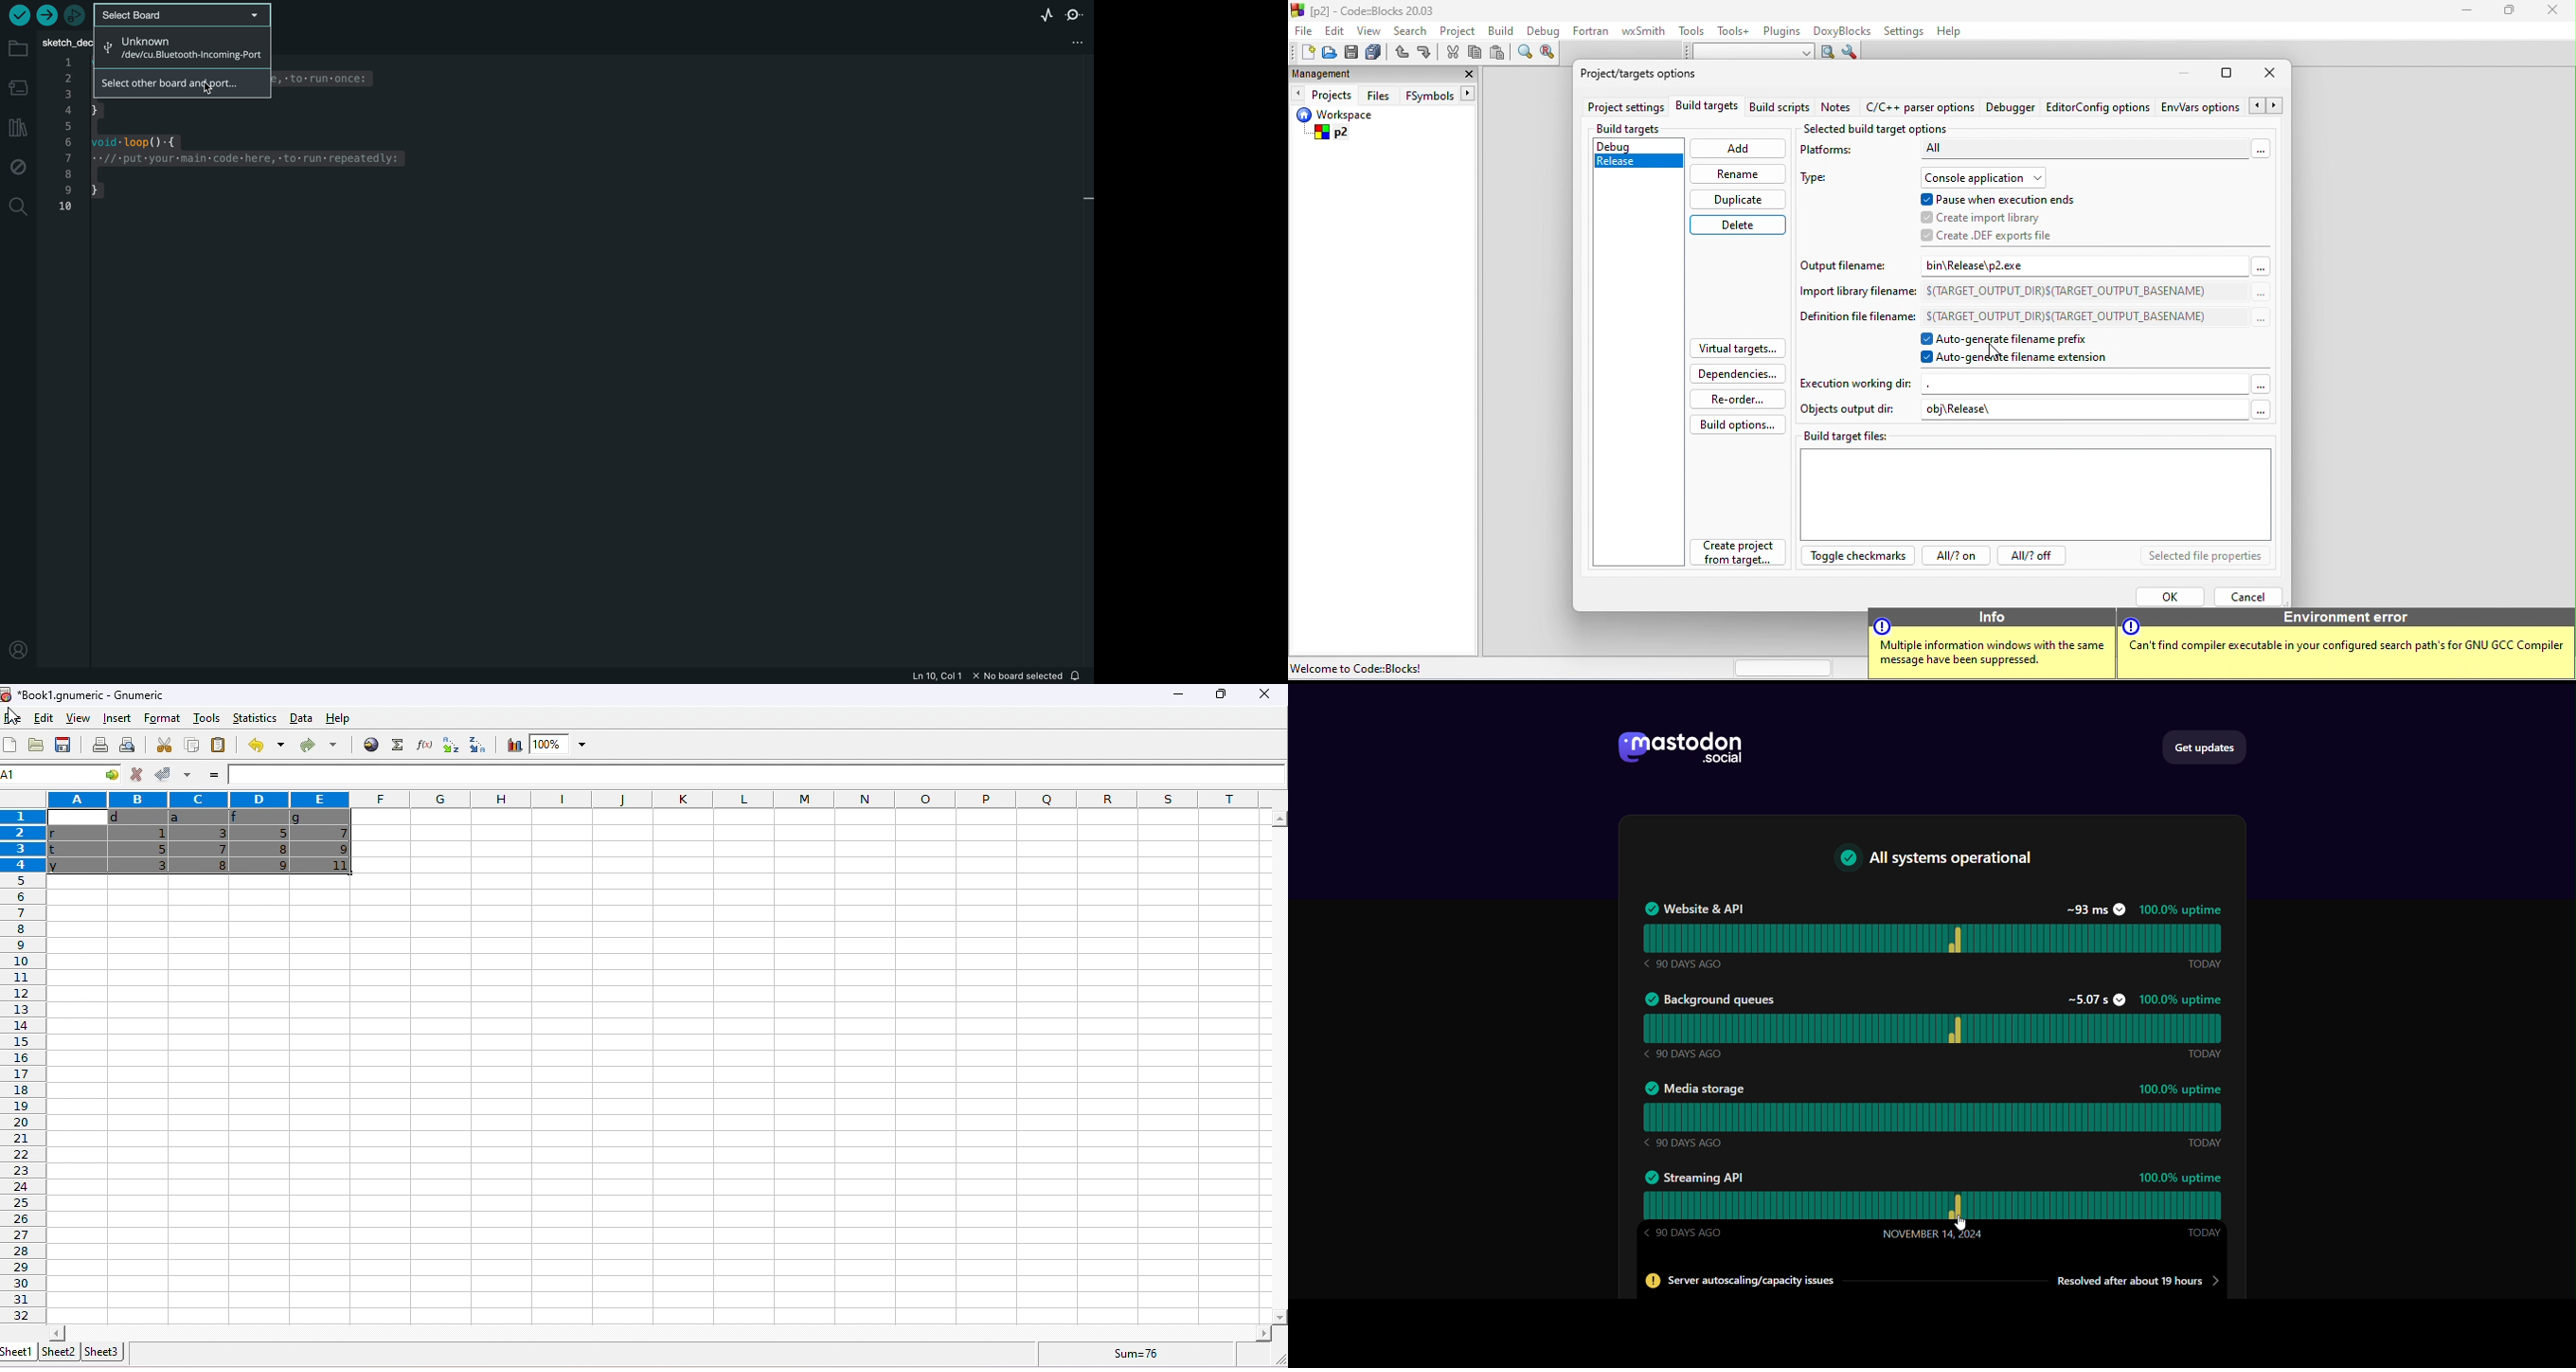 The image size is (2576, 1372). What do you see at coordinates (1325, 95) in the screenshot?
I see `projects` at bounding box center [1325, 95].